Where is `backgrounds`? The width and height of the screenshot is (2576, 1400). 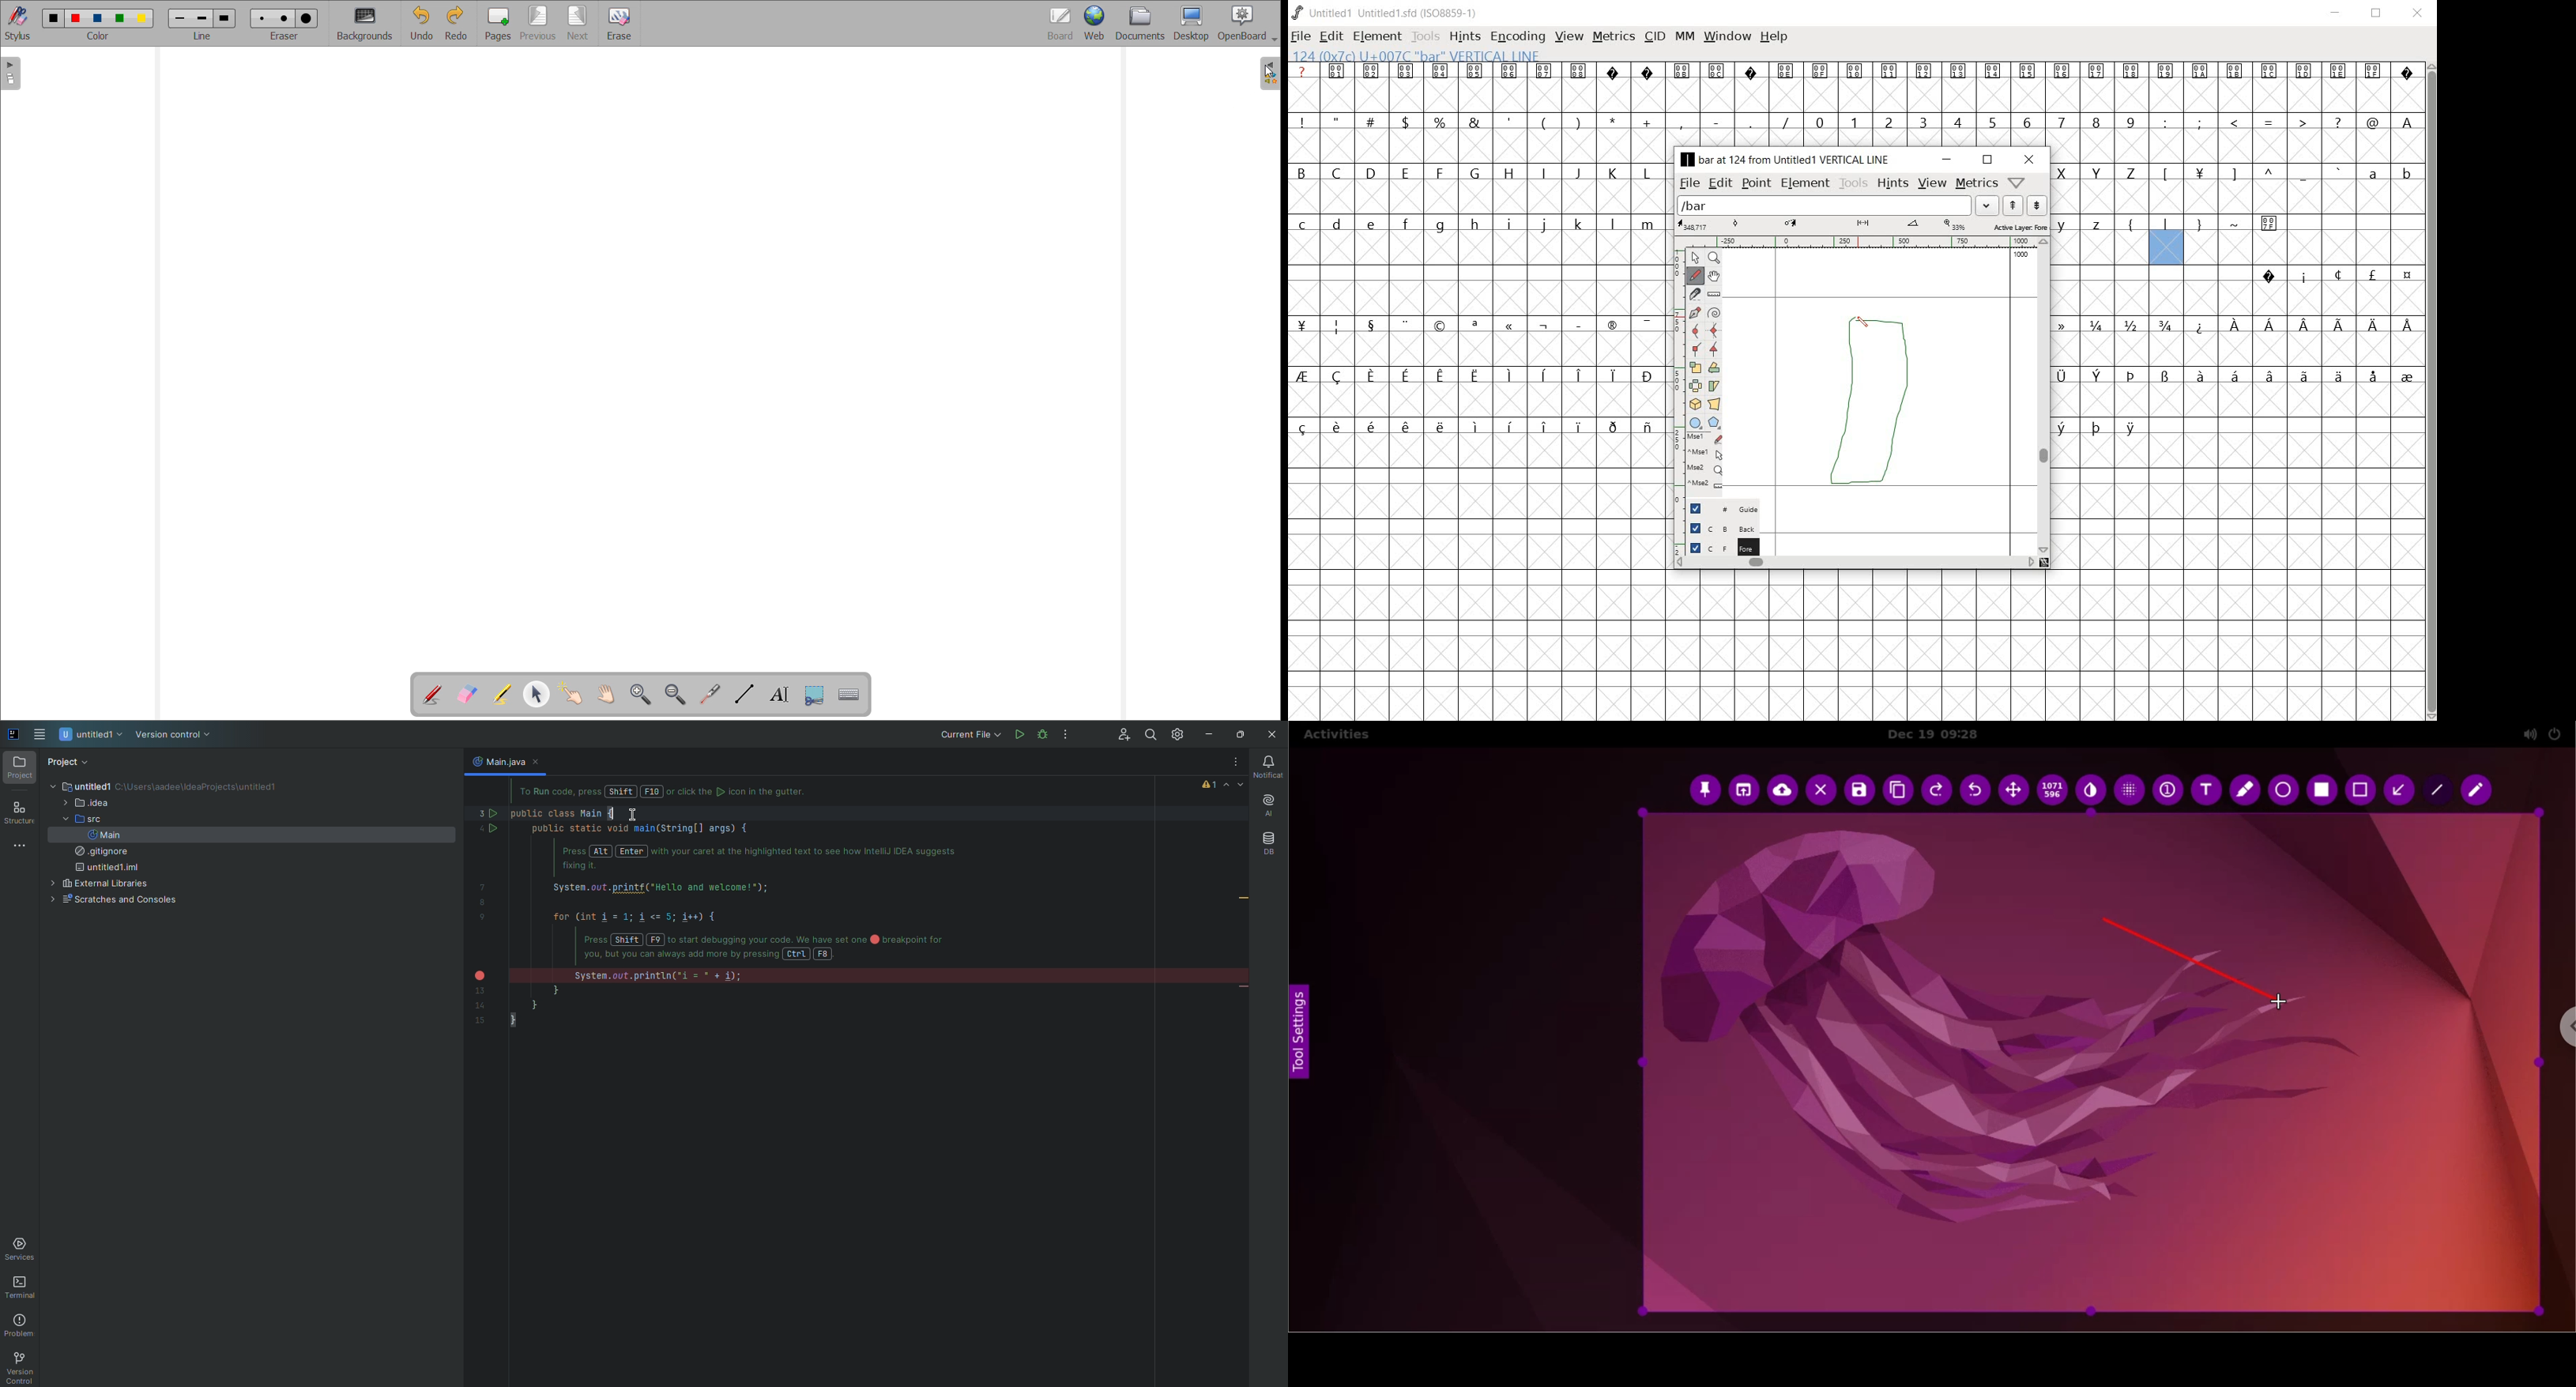
backgrounds is located at coordinates (366, 23).